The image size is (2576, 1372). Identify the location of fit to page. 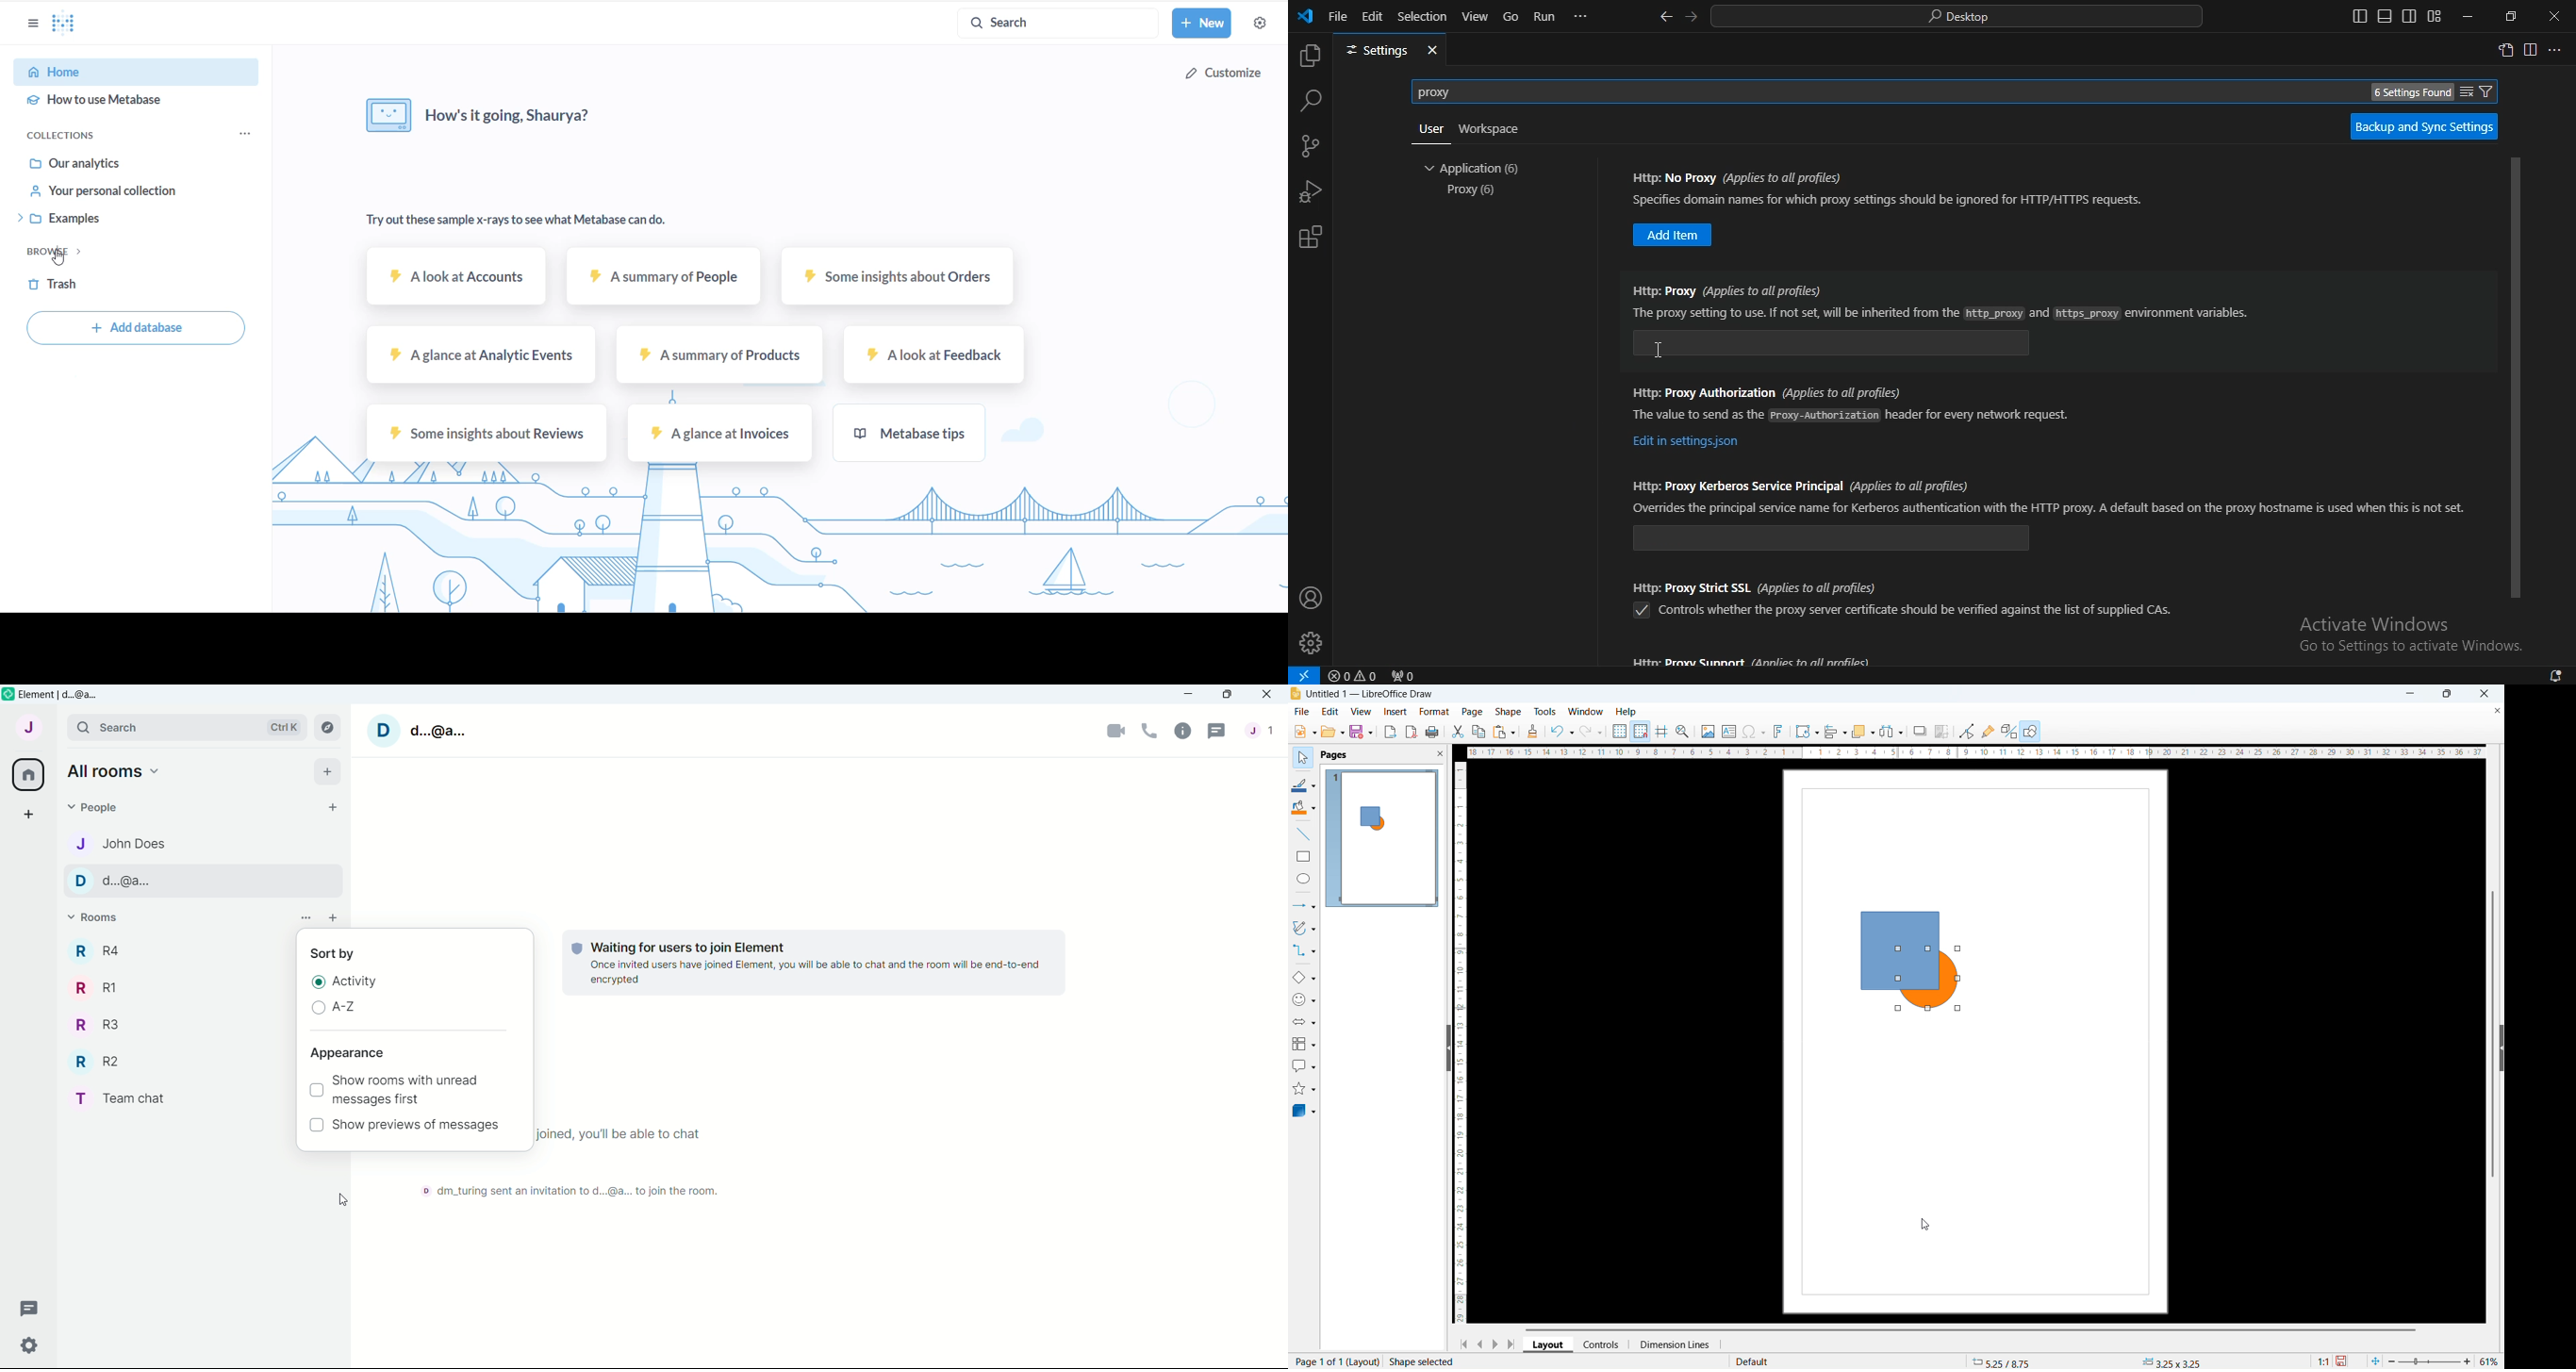
(2377, 1361).